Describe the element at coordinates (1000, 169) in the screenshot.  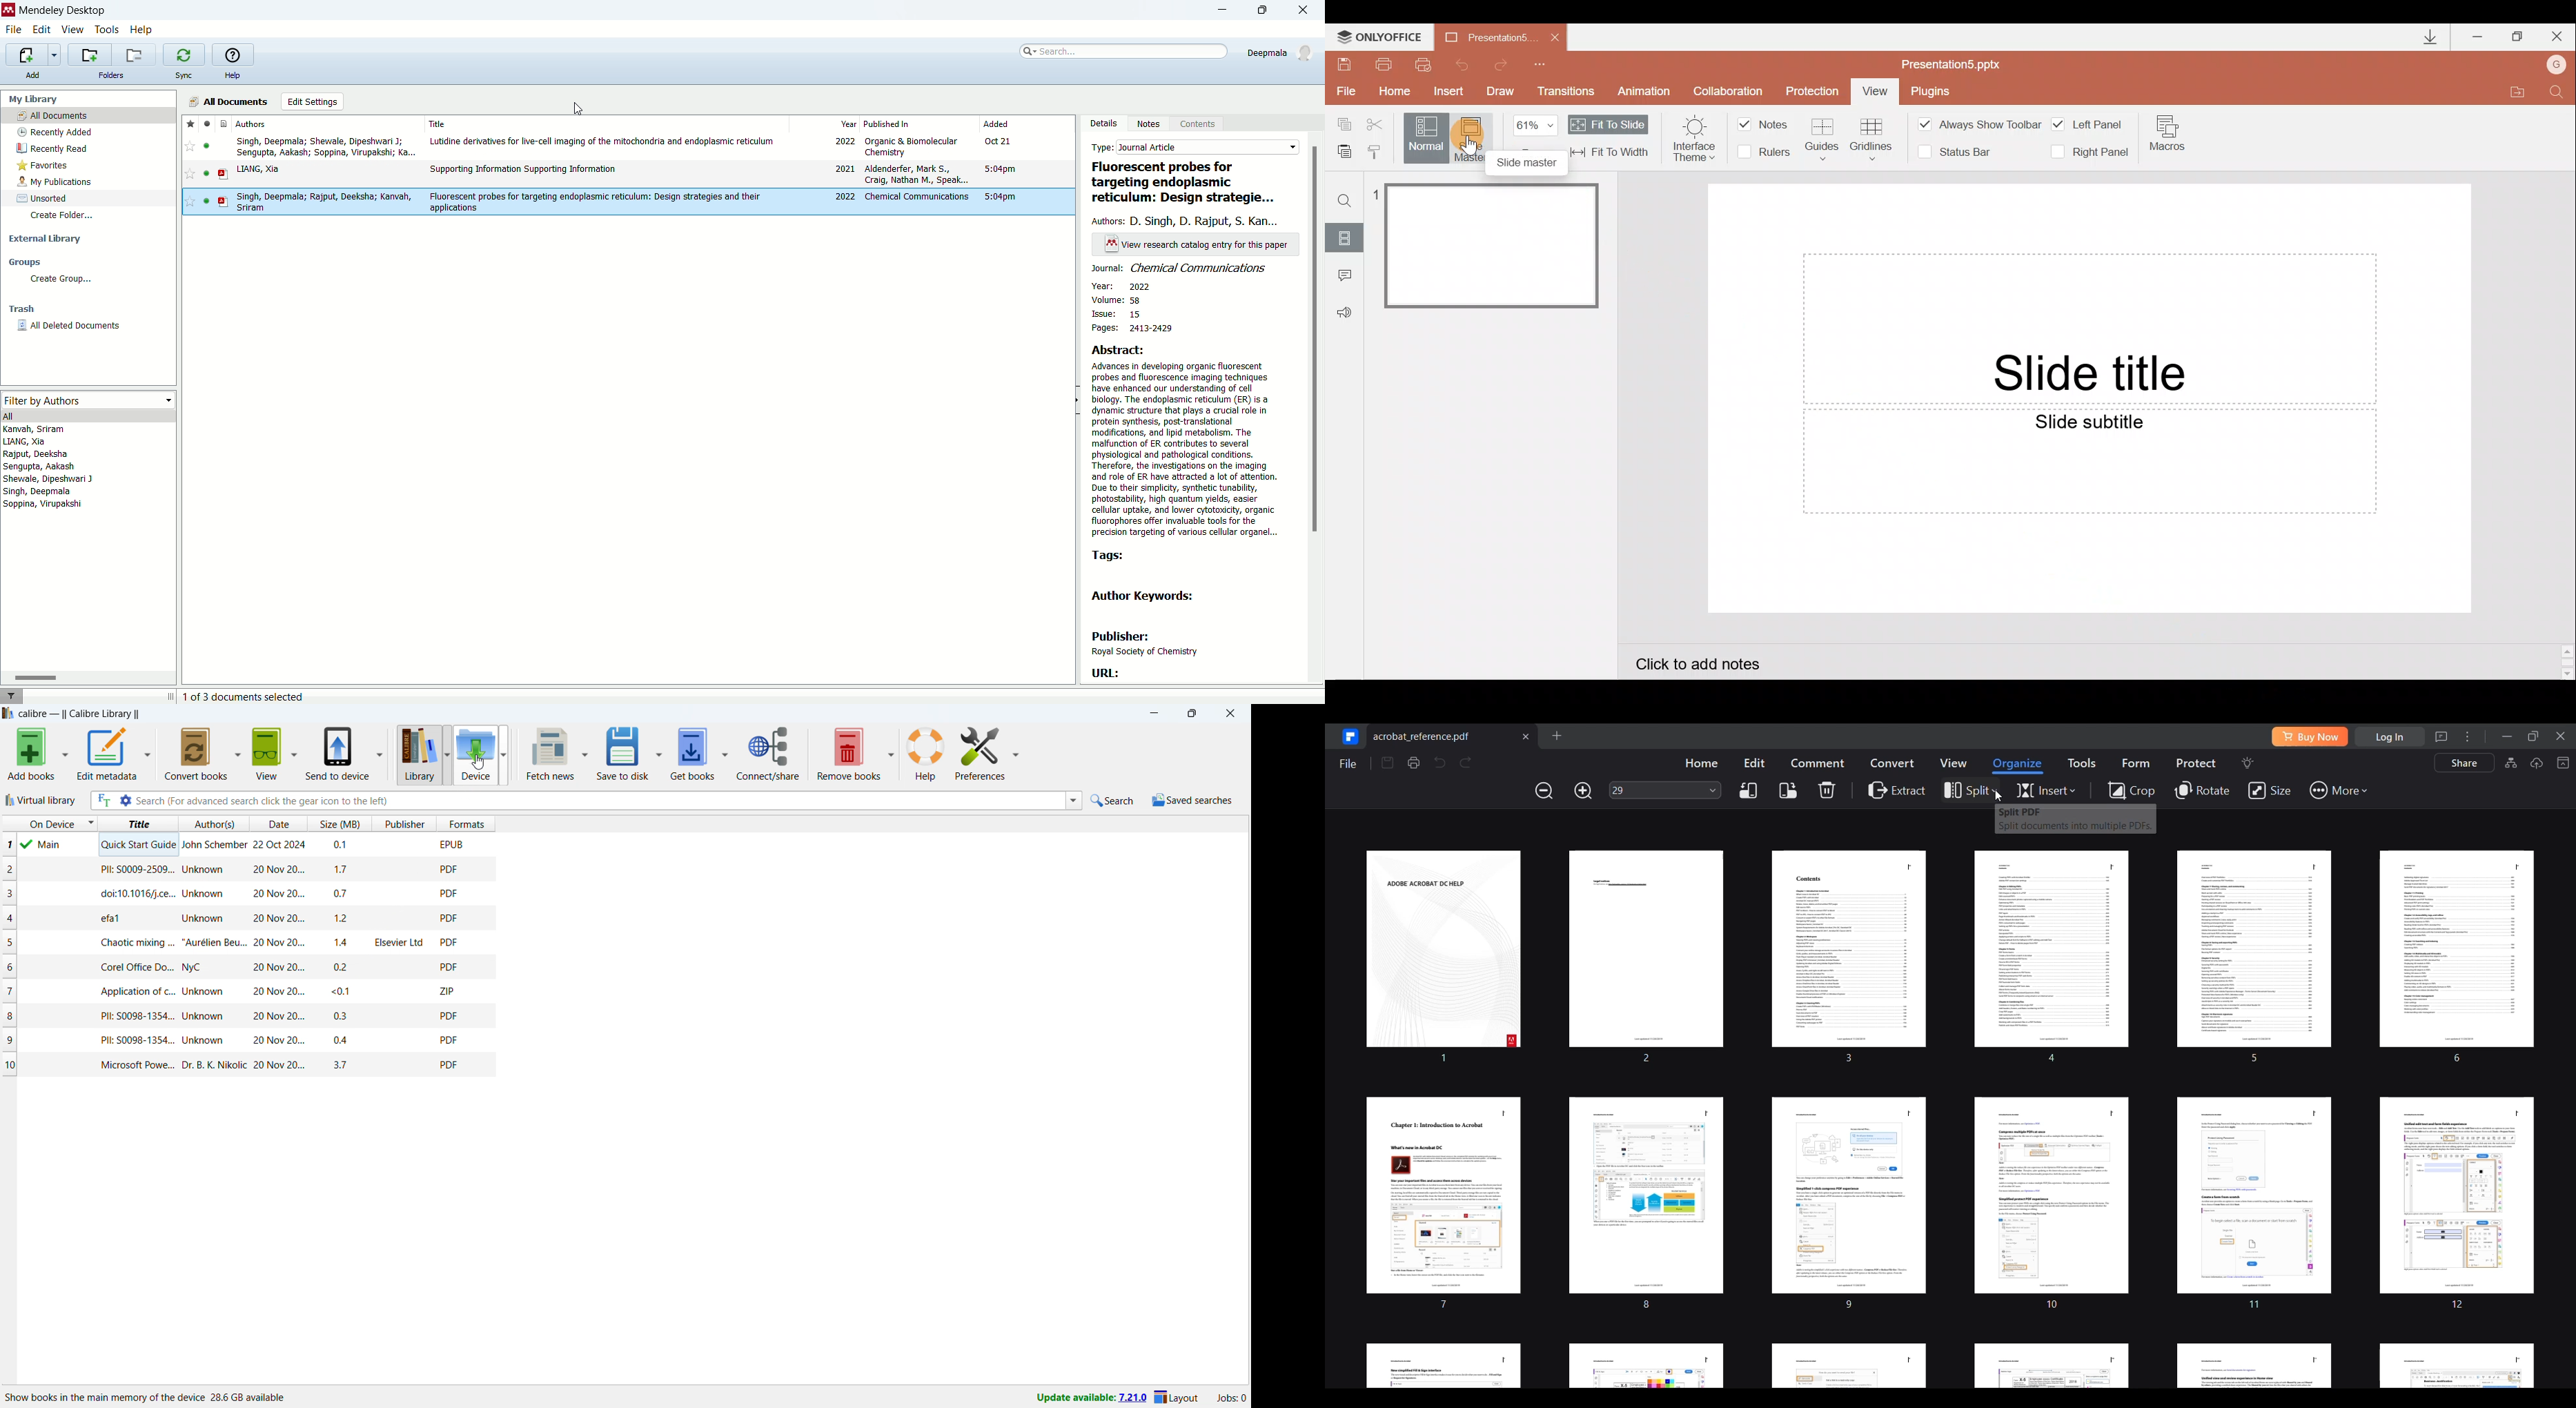
I see `5:04pm` at that location.